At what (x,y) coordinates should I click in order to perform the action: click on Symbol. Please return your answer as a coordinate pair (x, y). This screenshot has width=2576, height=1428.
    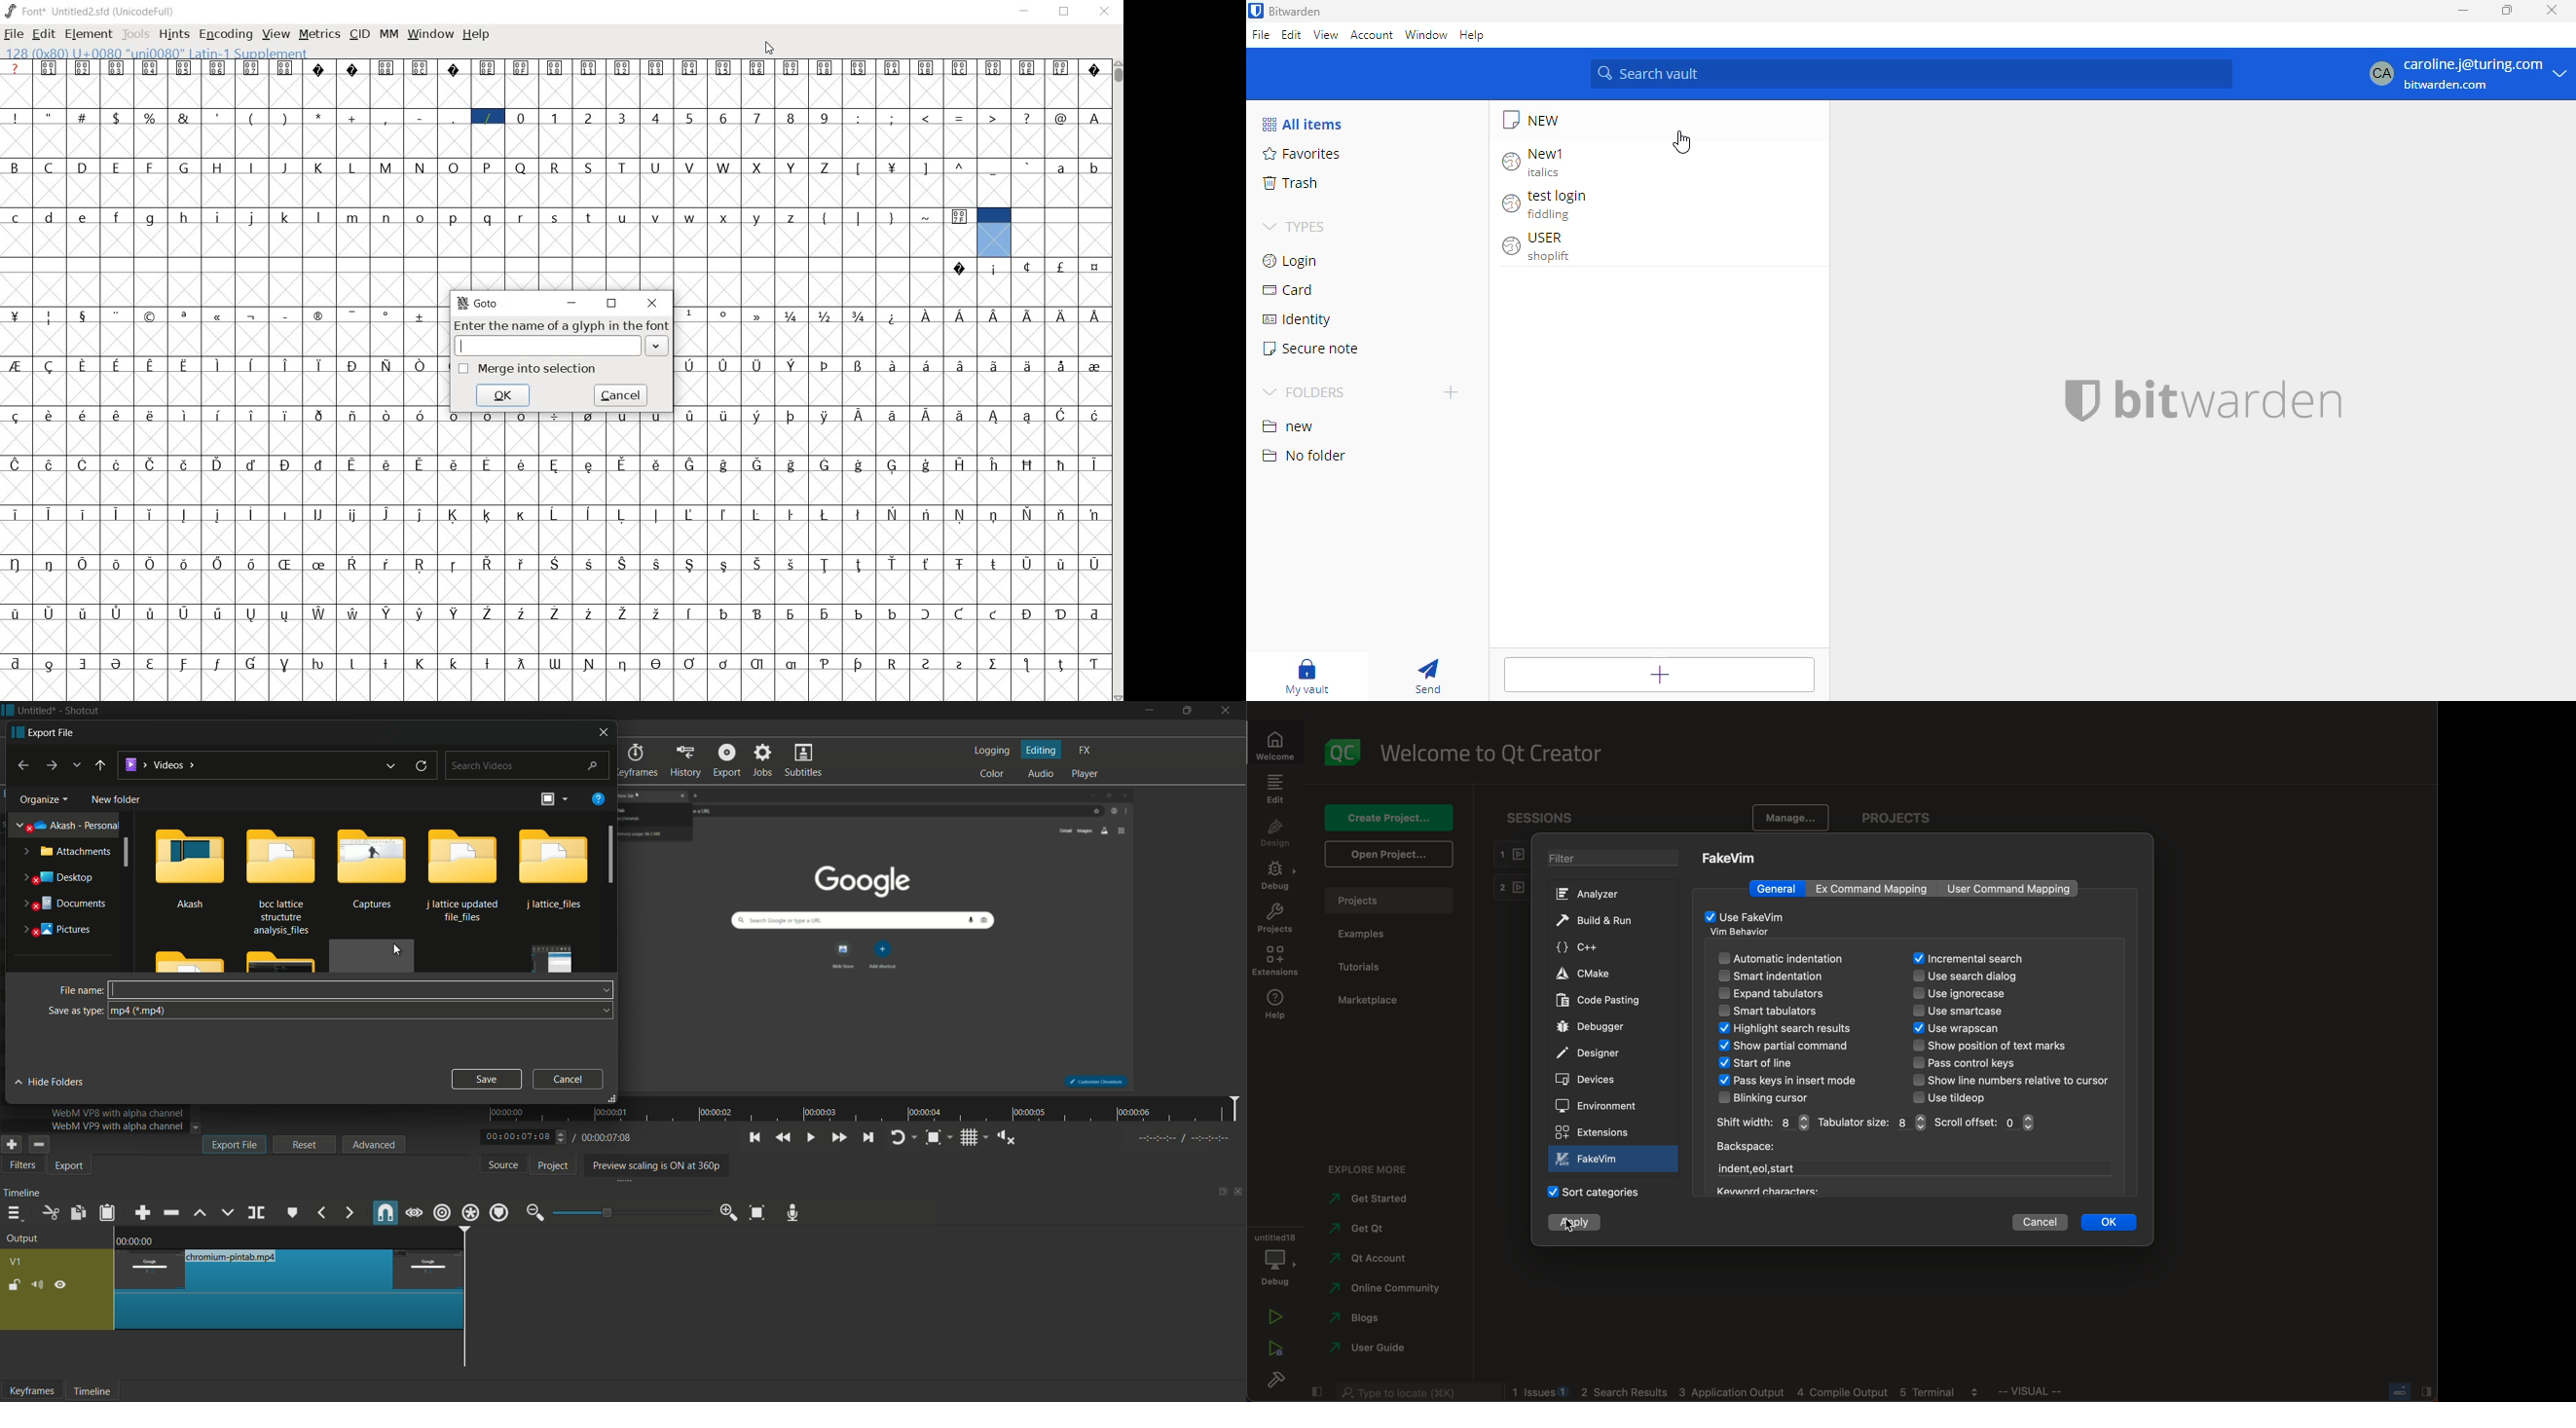
    Looking at the image, I should click on (859, 414).